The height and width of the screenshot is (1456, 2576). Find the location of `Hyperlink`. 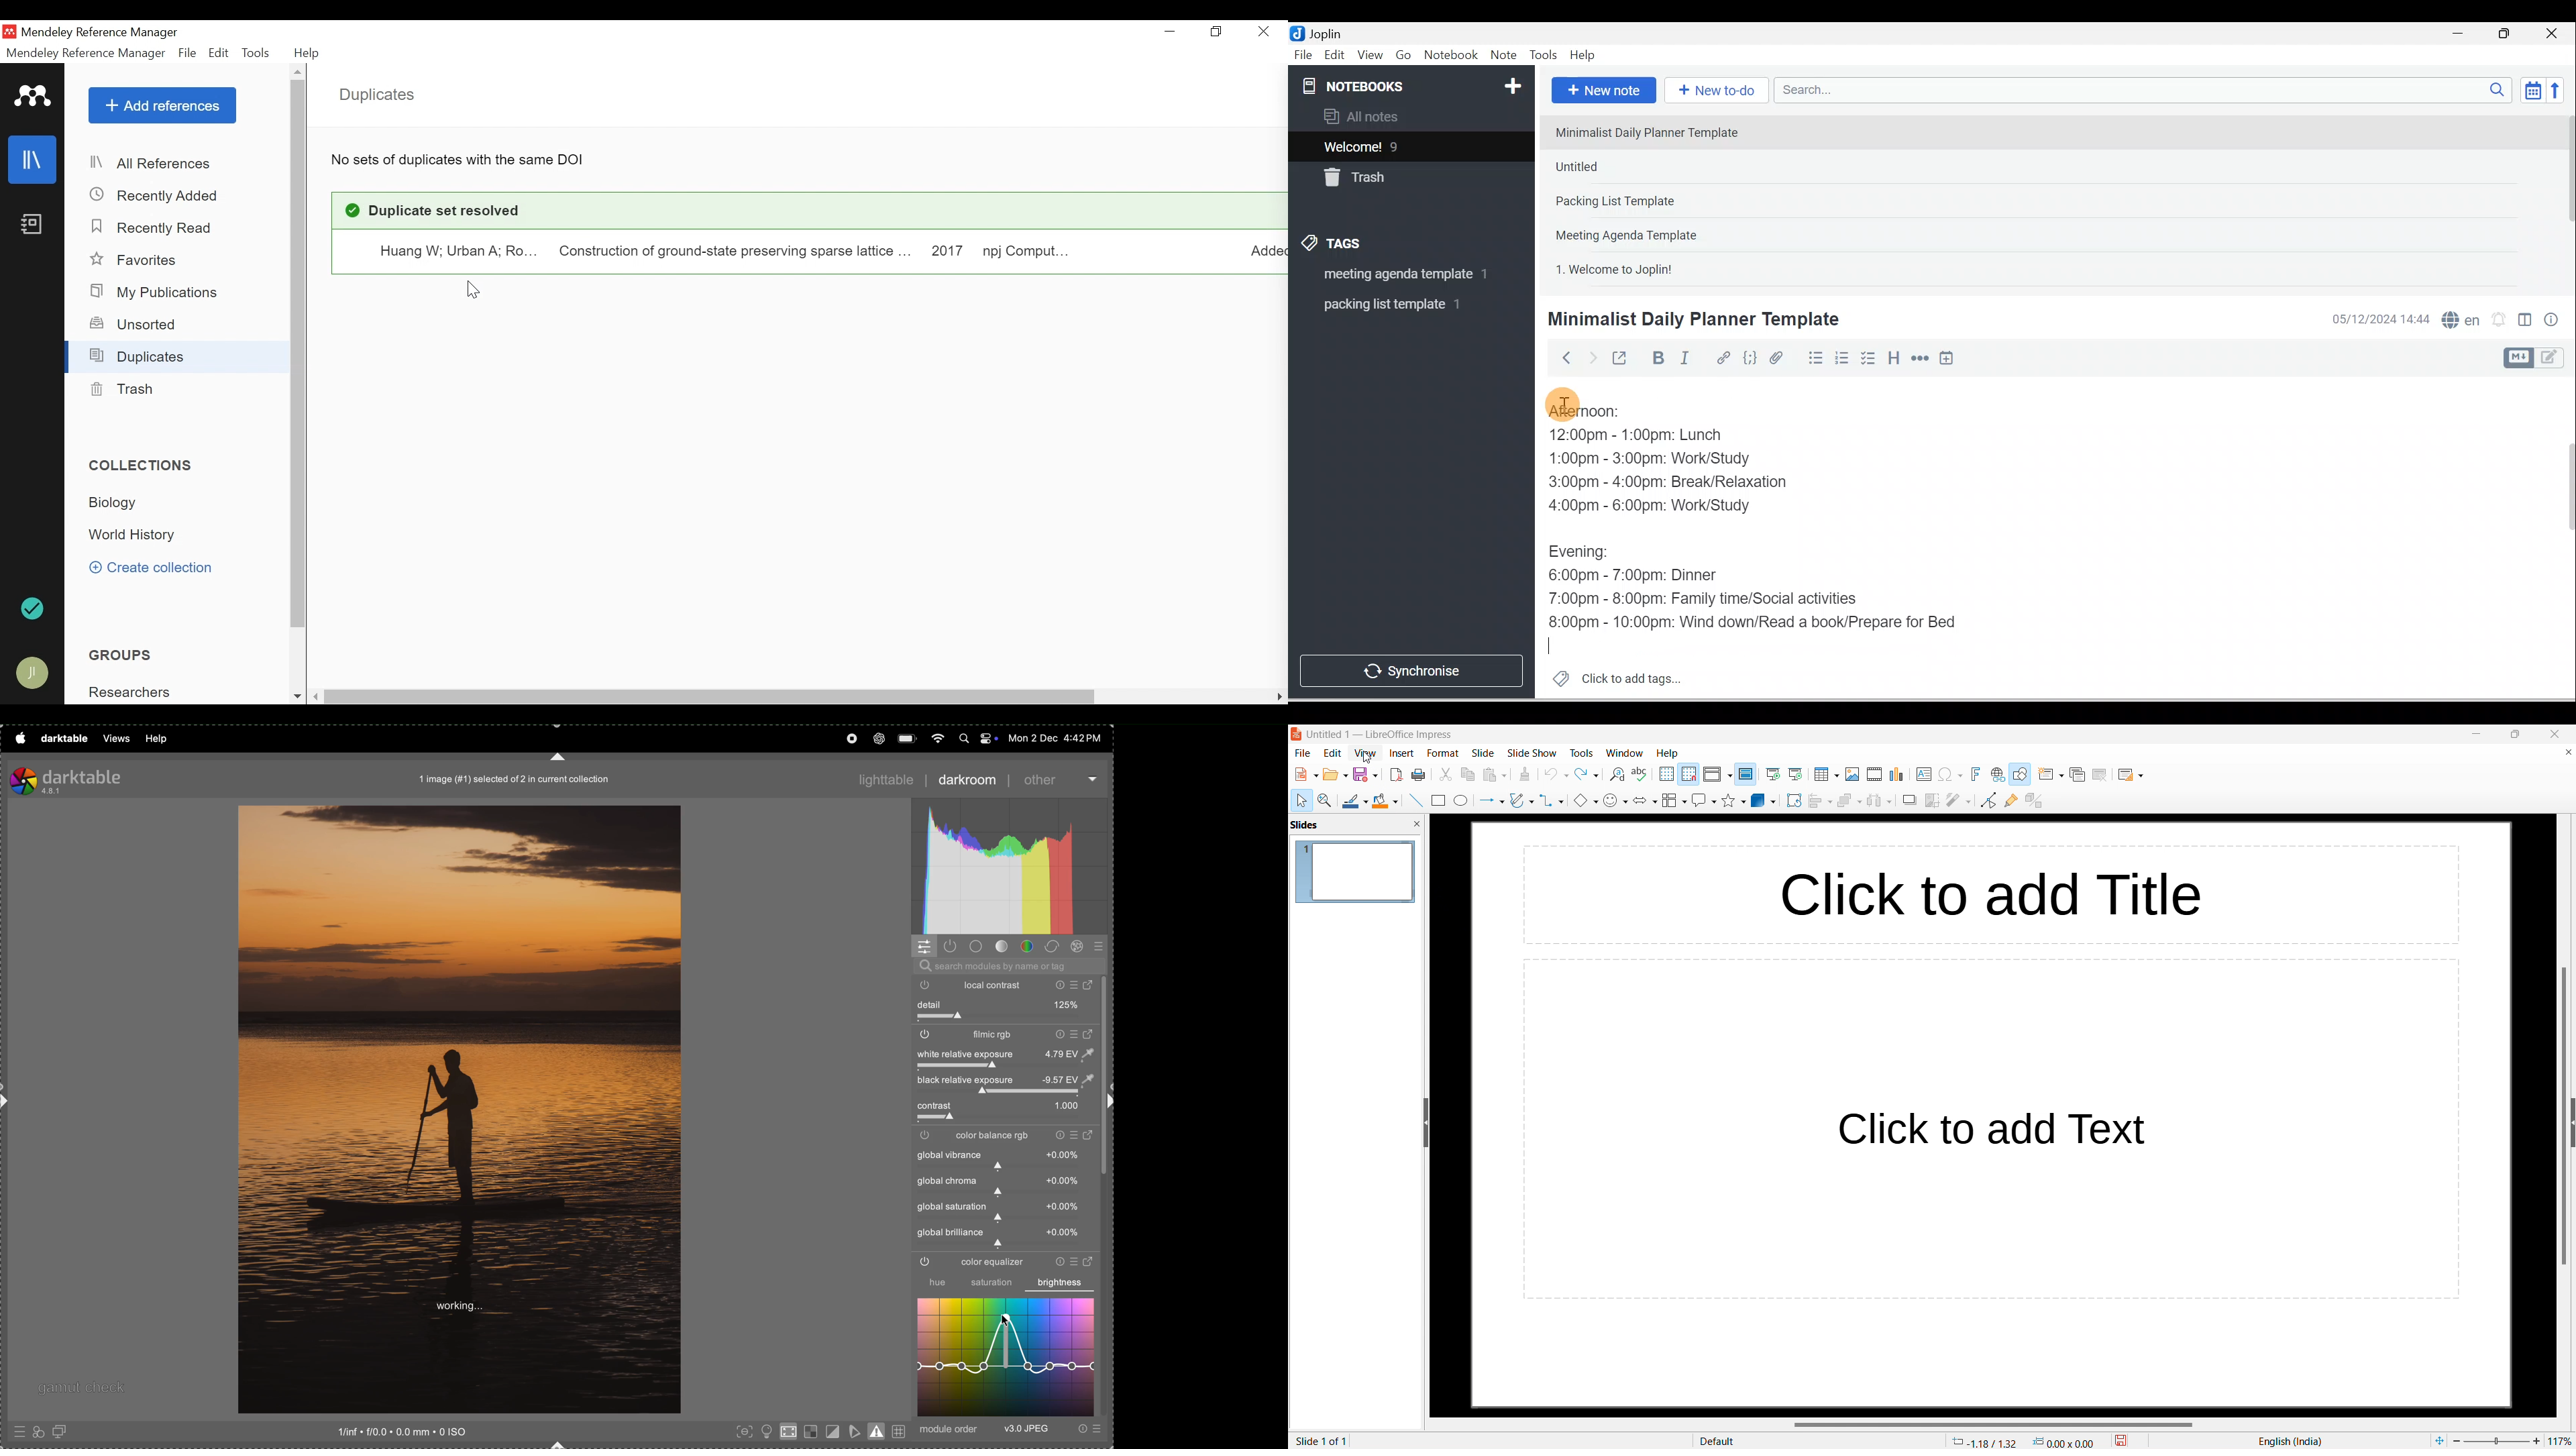

Hyperlink is located at coordinates (1722, 359).